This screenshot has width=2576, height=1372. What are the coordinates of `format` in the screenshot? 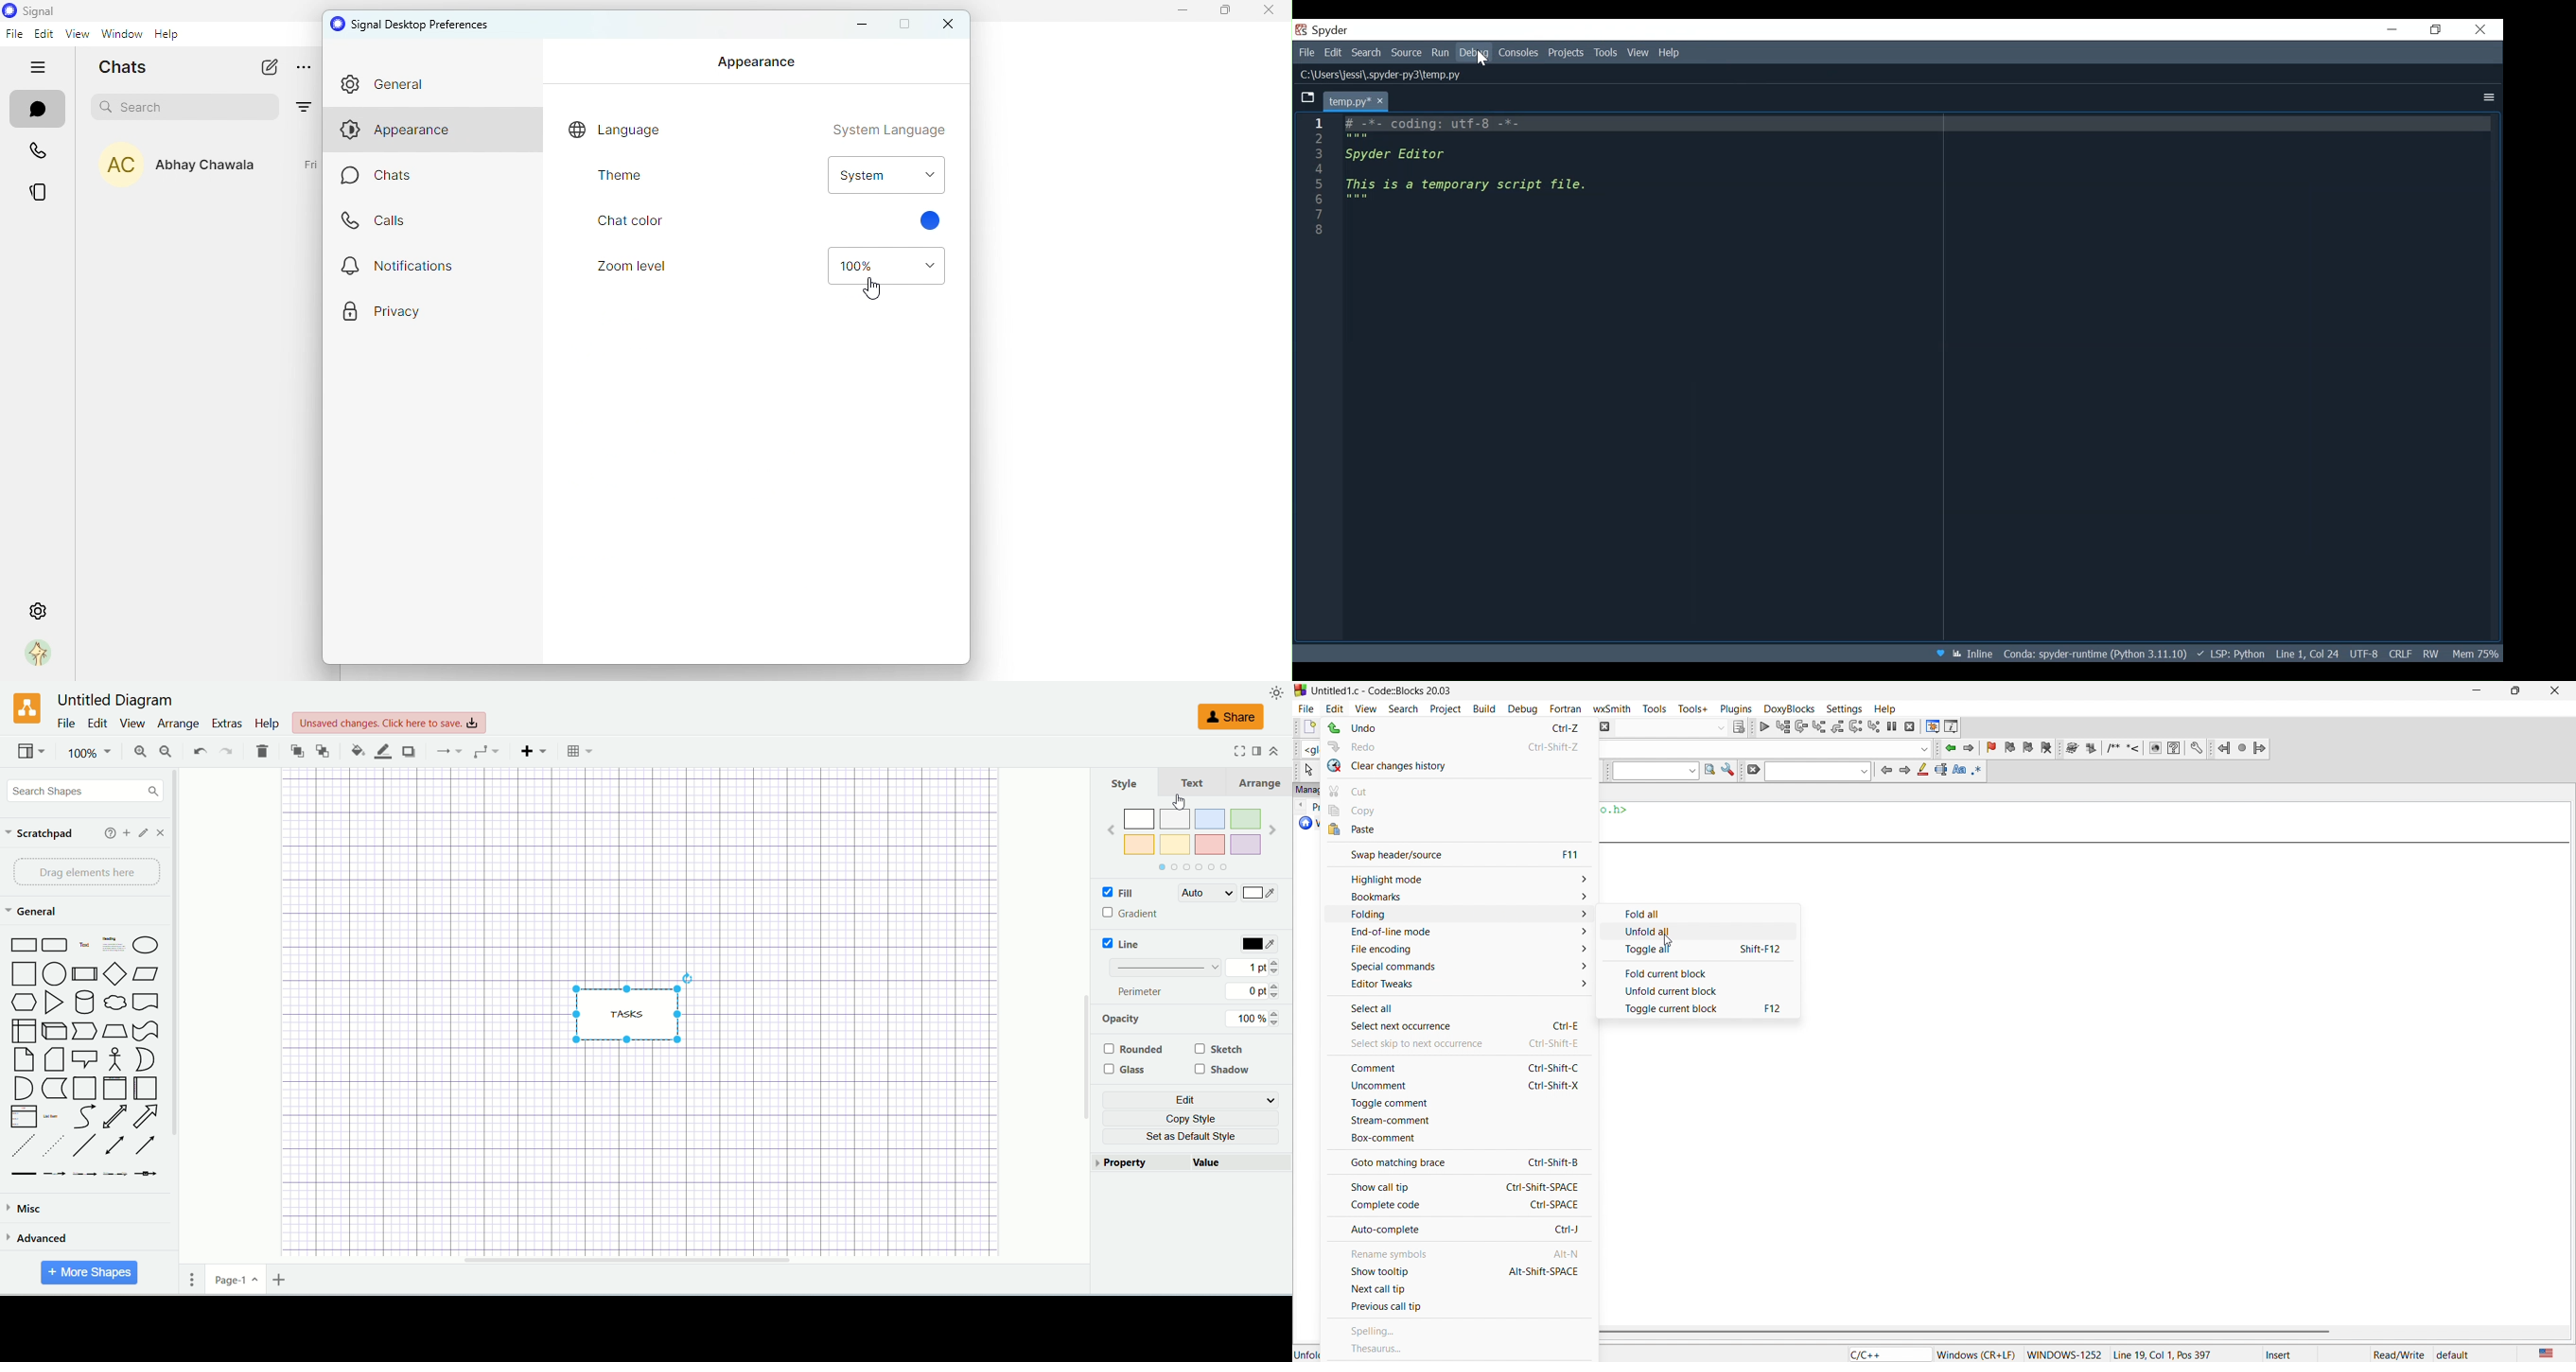 It's located at (1257, 752).